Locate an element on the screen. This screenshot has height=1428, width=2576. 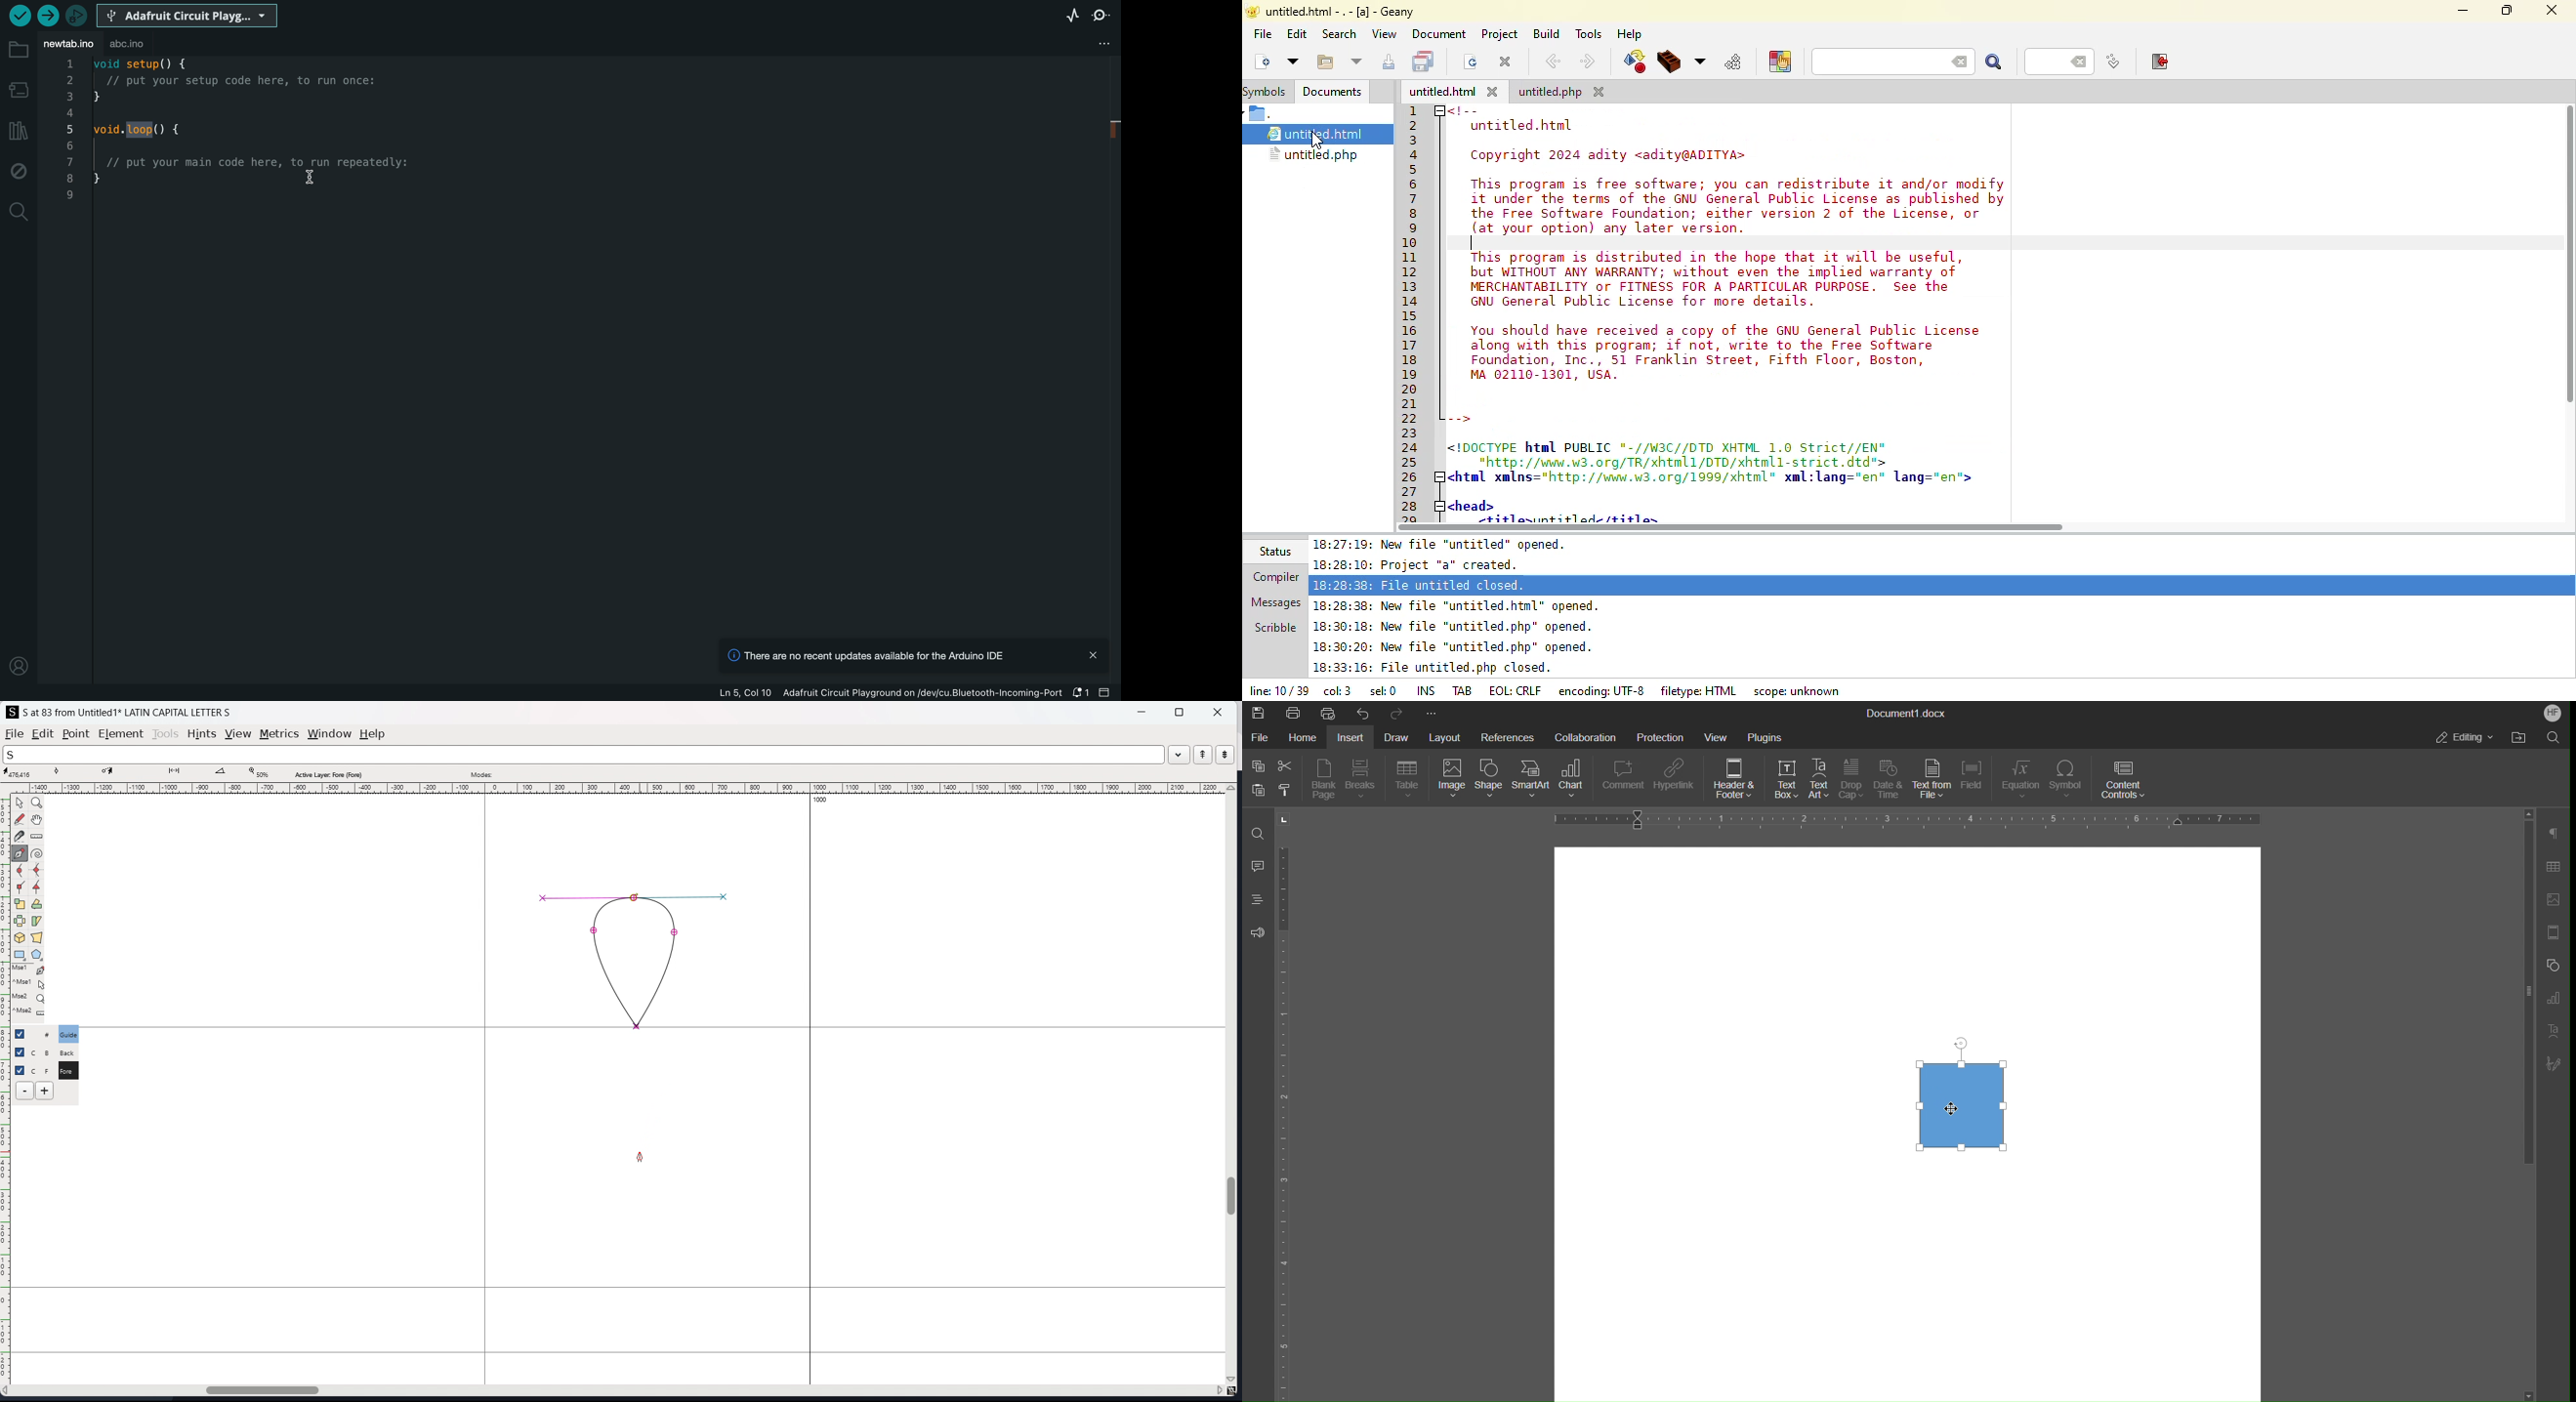
Text Box is located at coordinates (1782, 781).